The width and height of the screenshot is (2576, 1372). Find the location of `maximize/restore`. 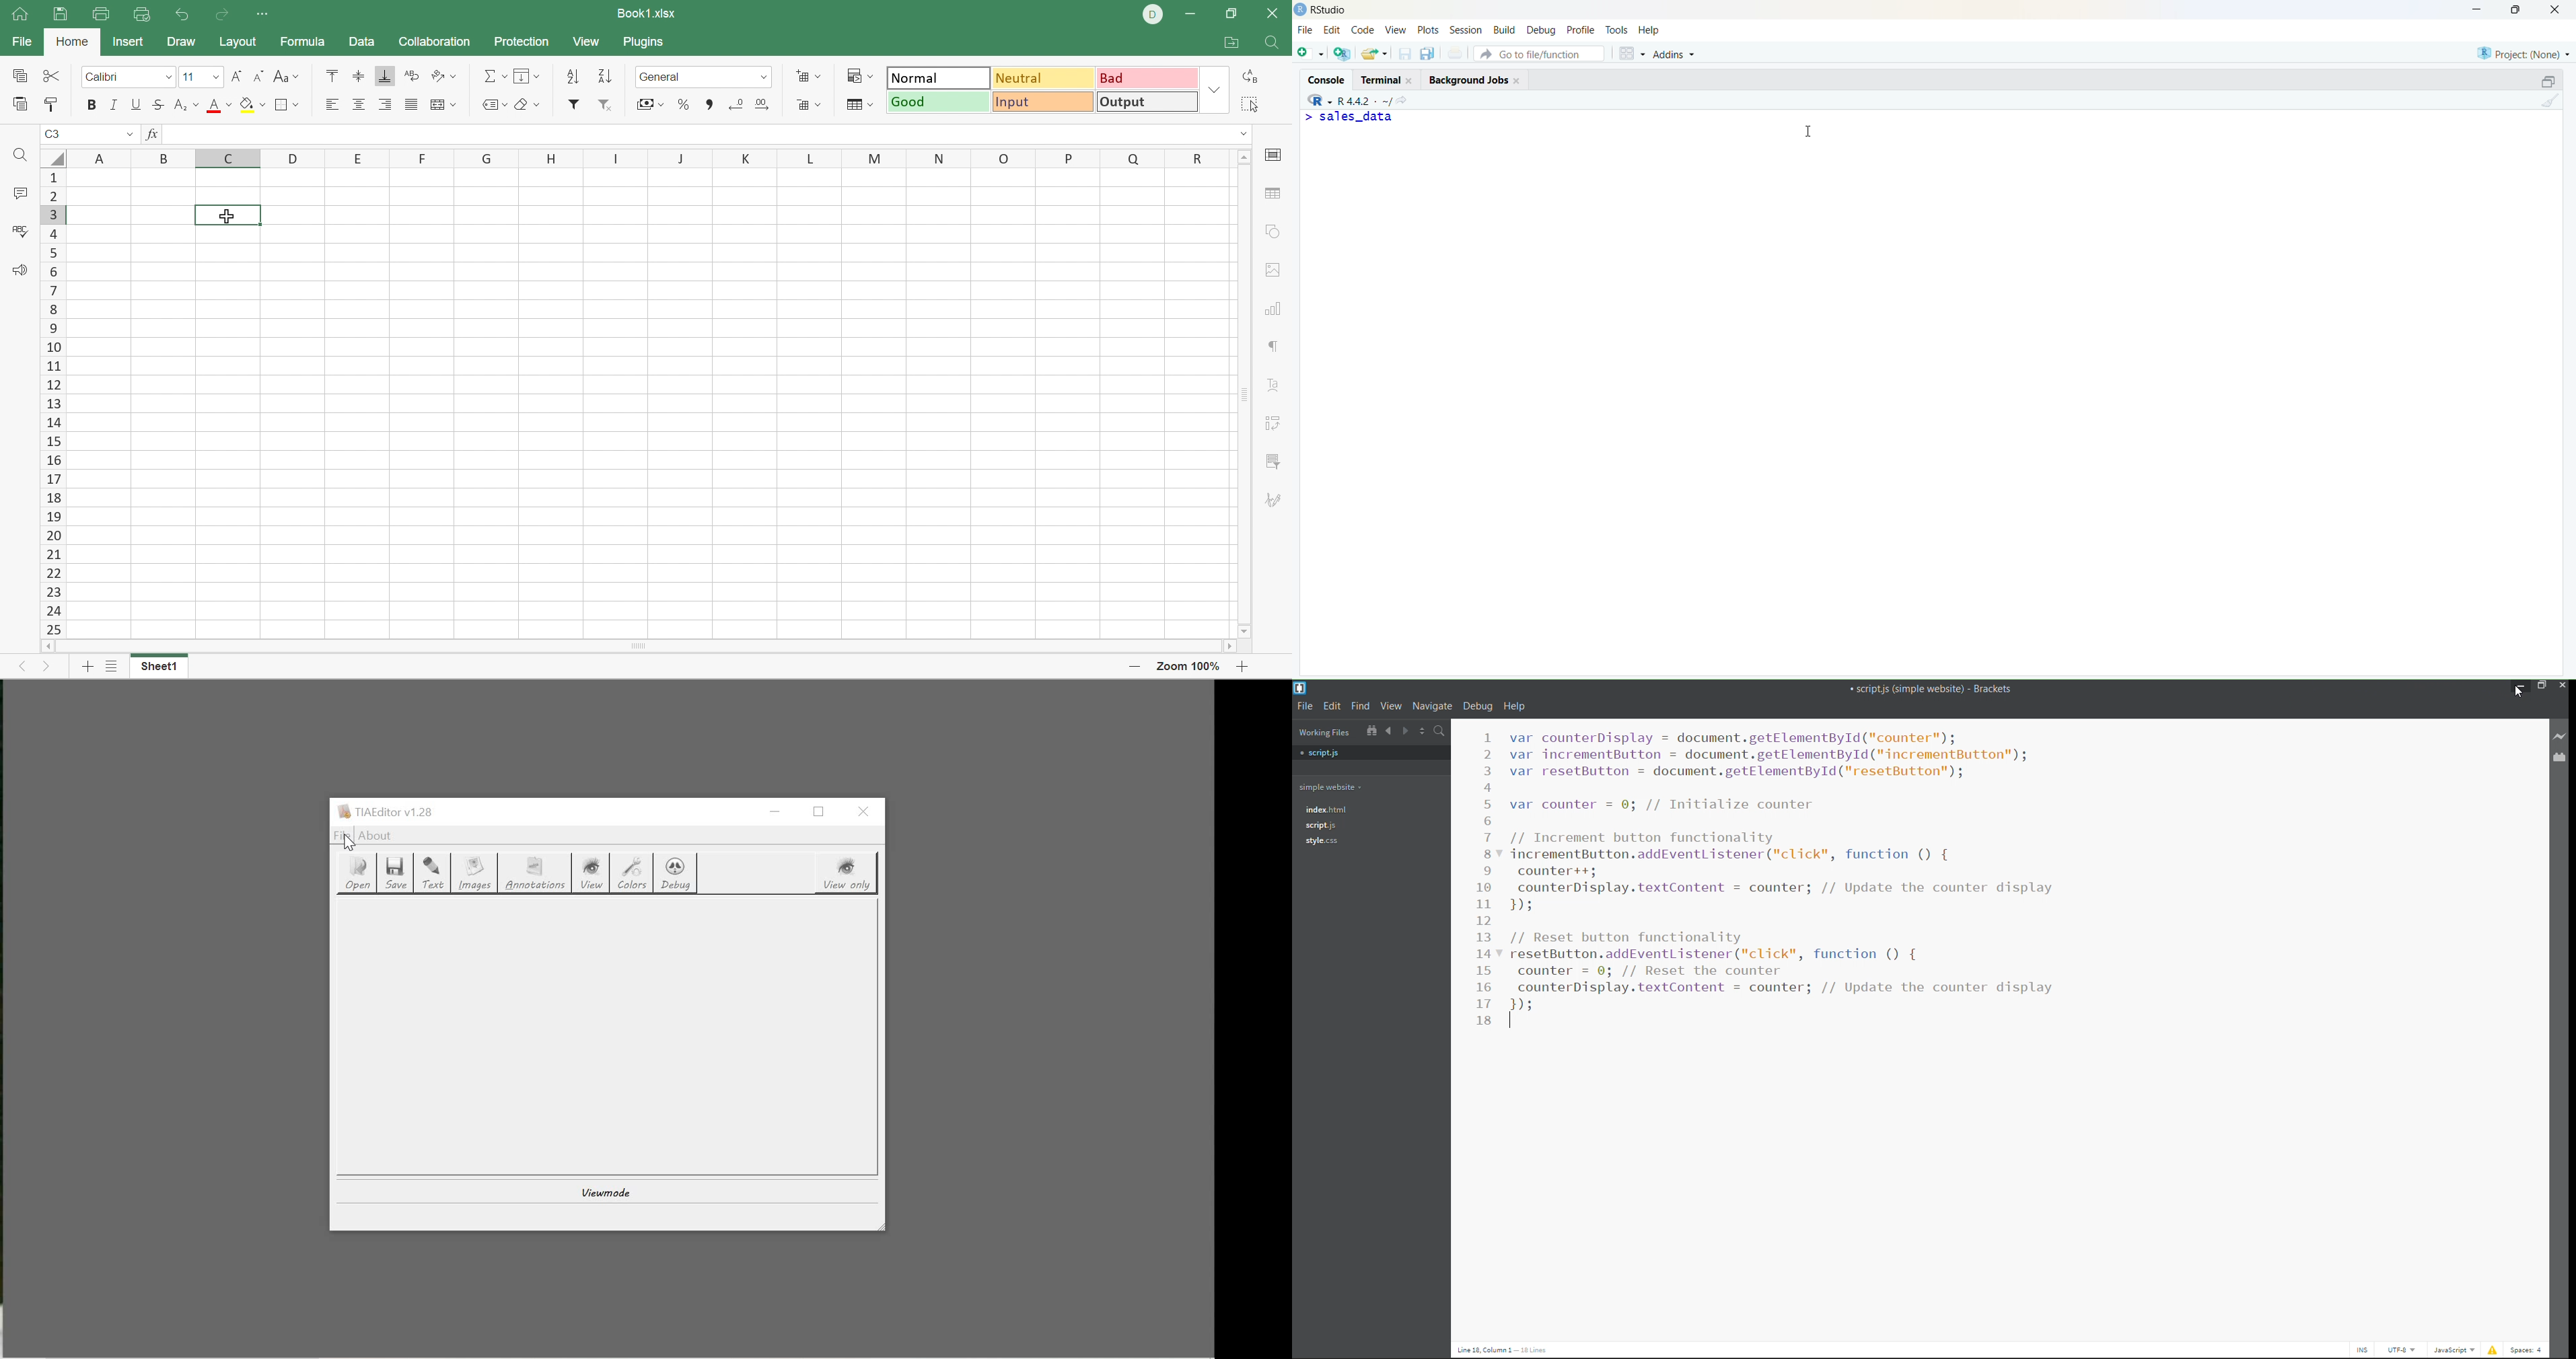

maximize/restore is located at coordinates (2542, 687).